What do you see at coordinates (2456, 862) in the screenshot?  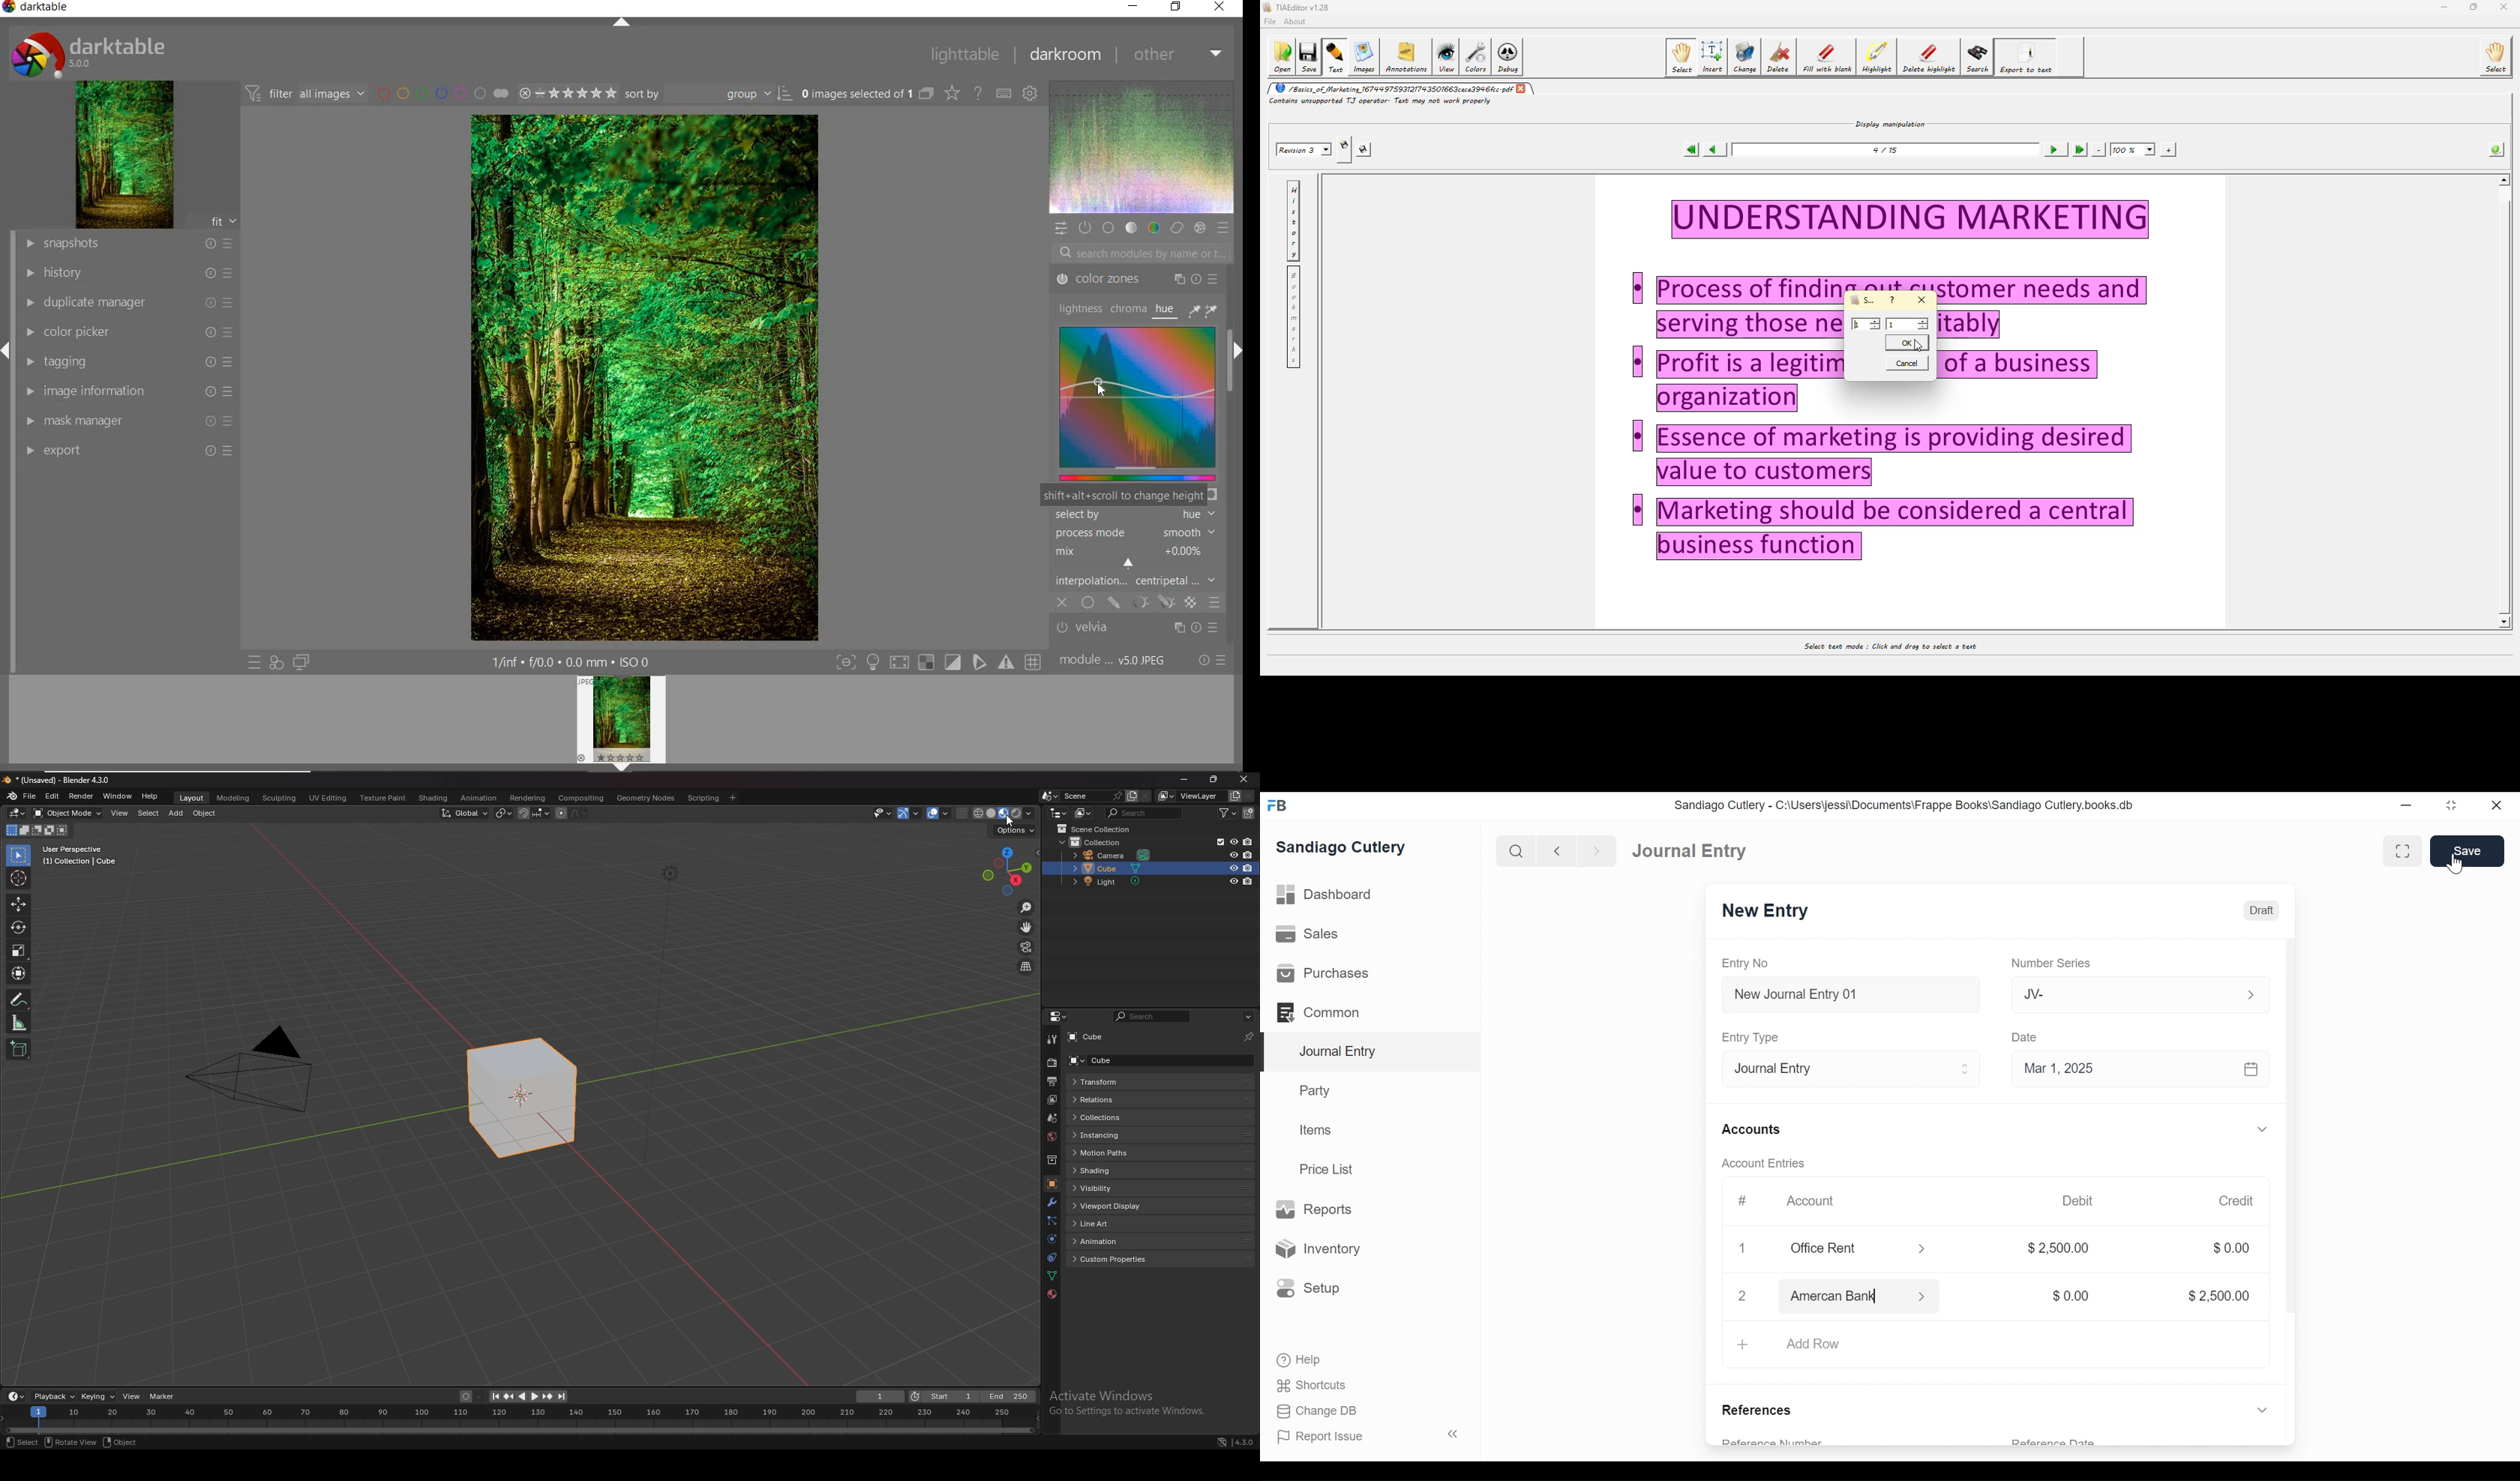 I see `cursor` at bounding box center [2456, 862].